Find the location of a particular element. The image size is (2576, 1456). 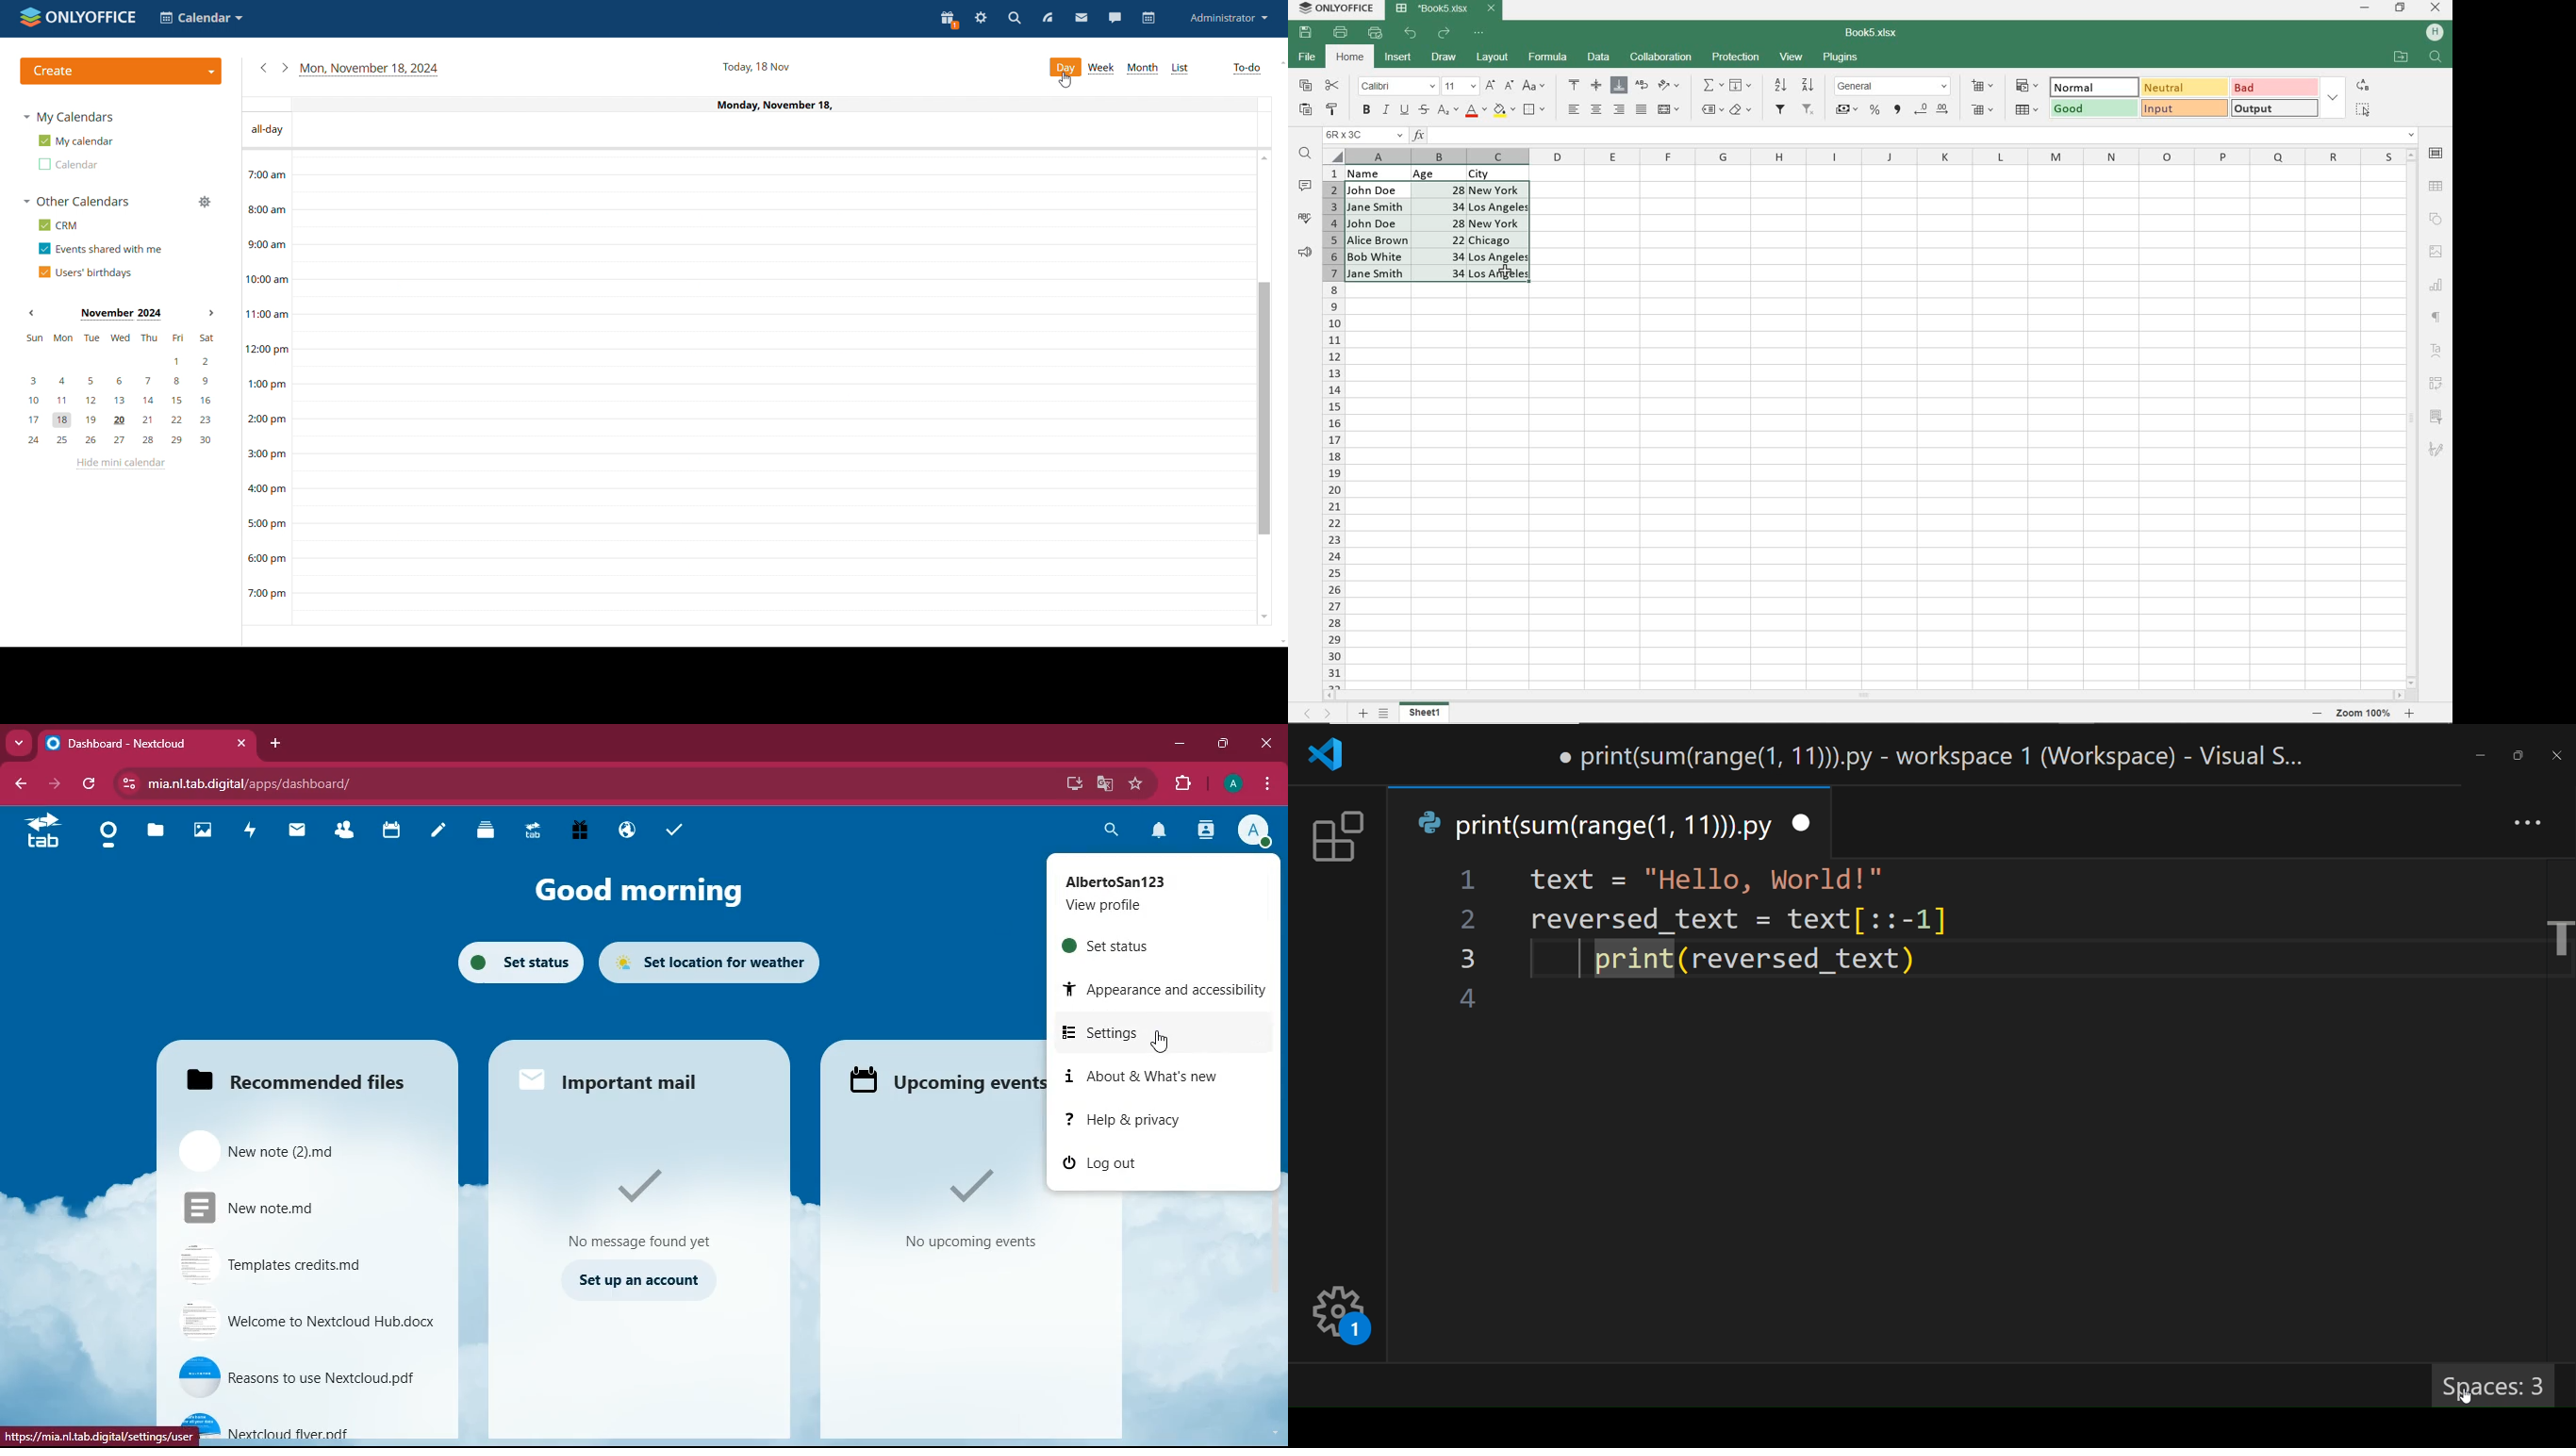

backward is located at coordinates (18, 782).